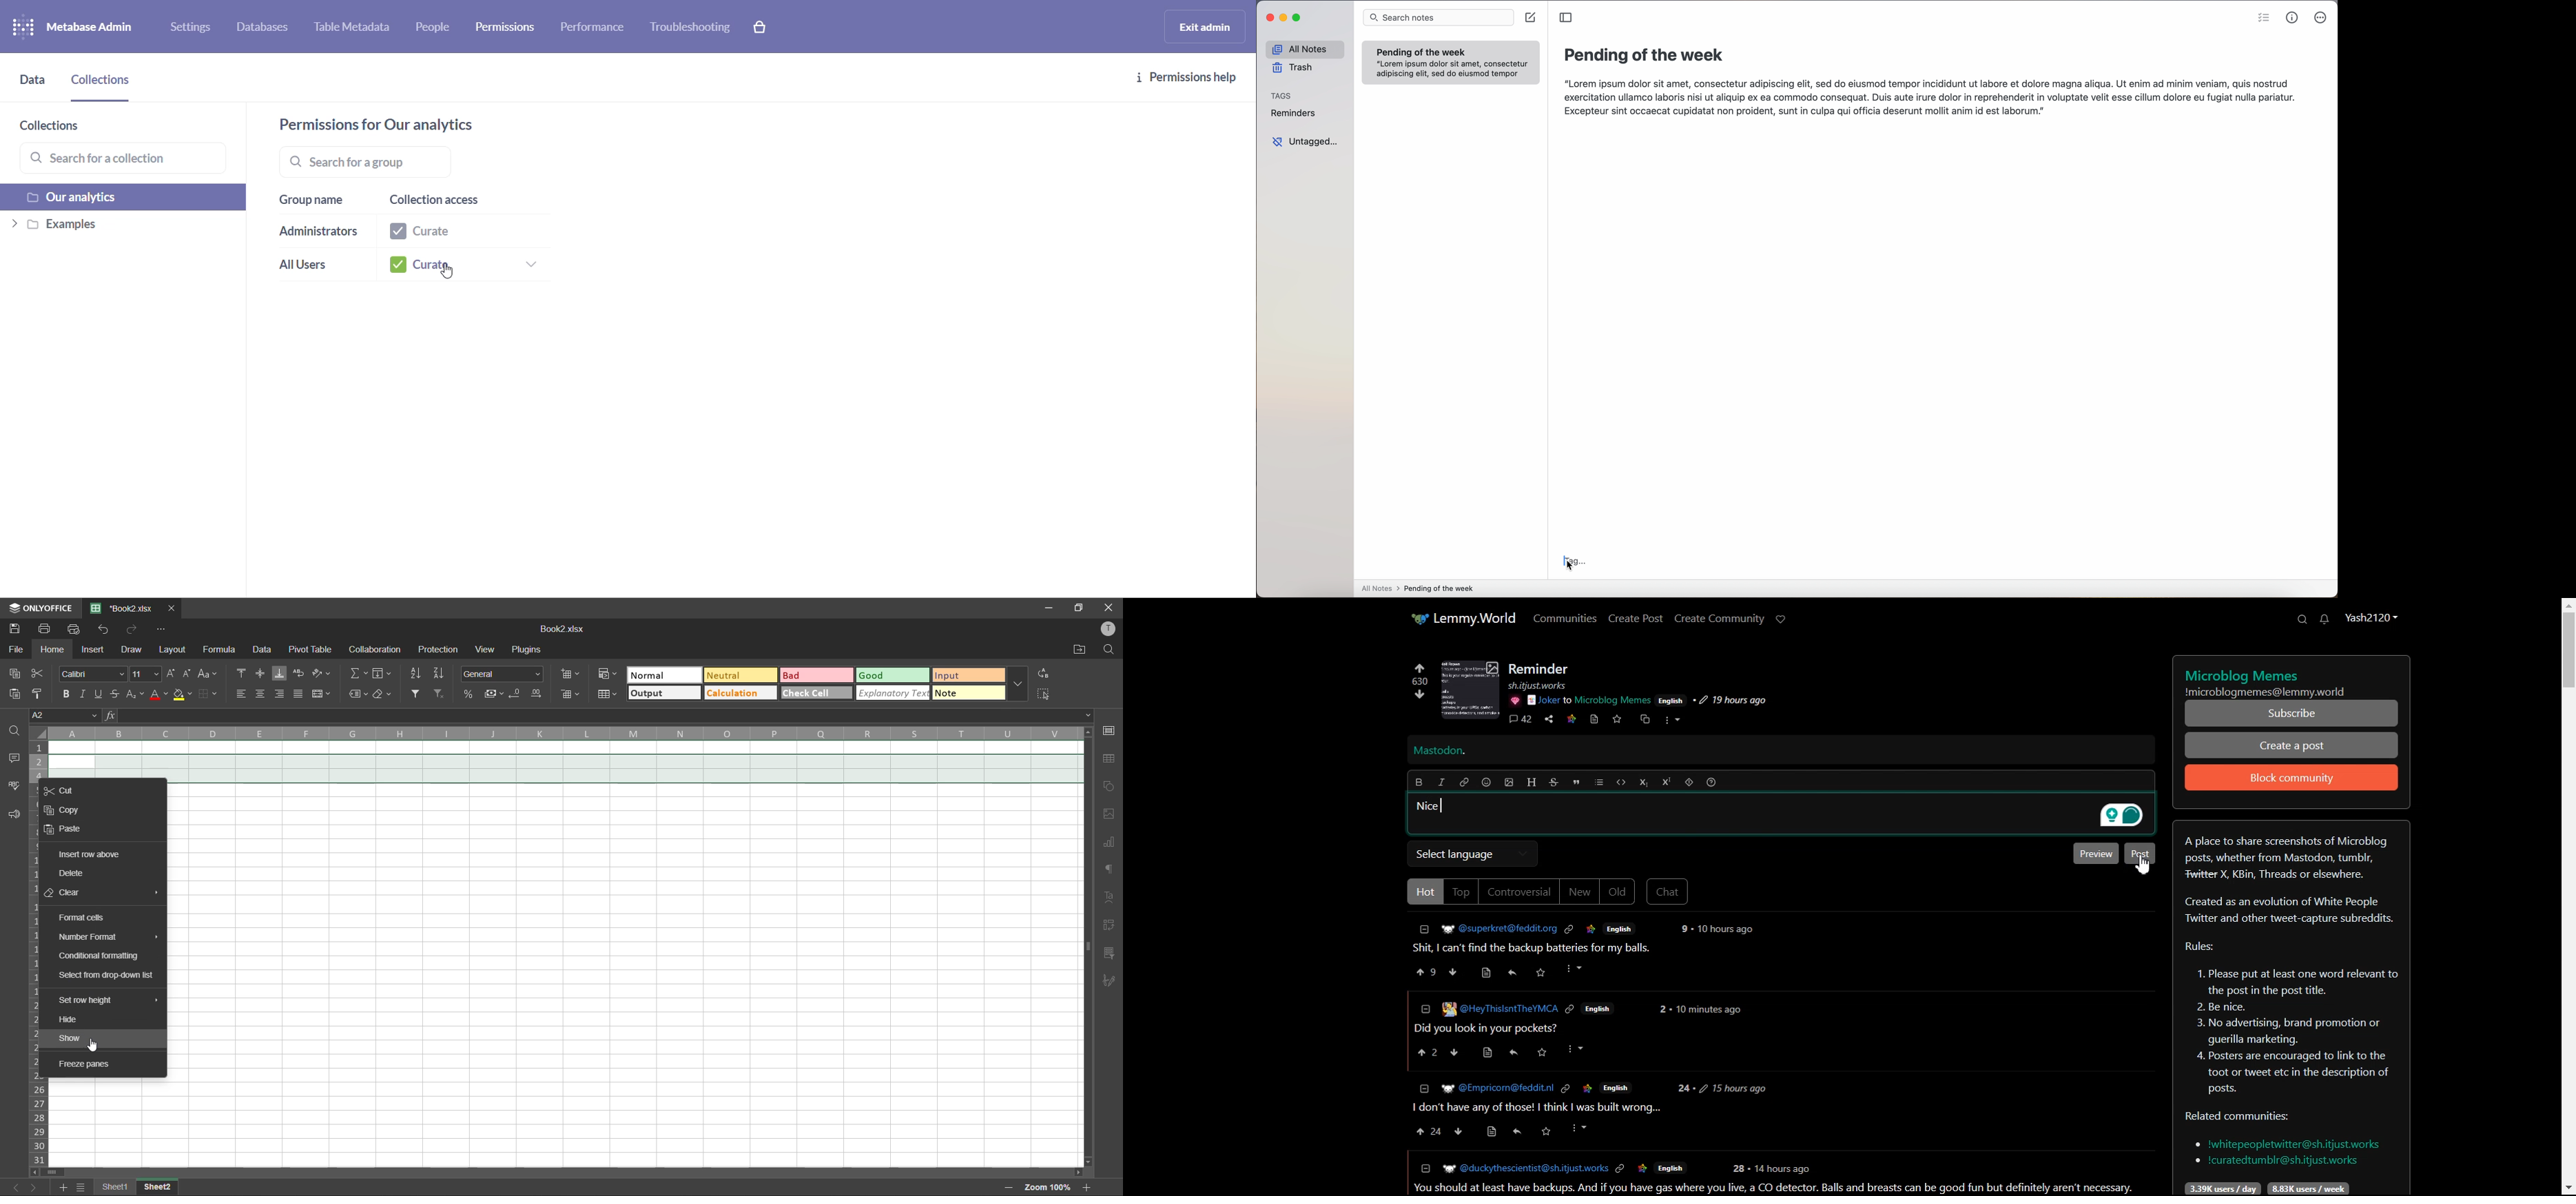 This screenshot has width=2576, height=1204. Describe the element at coordinates (1515, 1134) in the screenshot. I see `` at that location.